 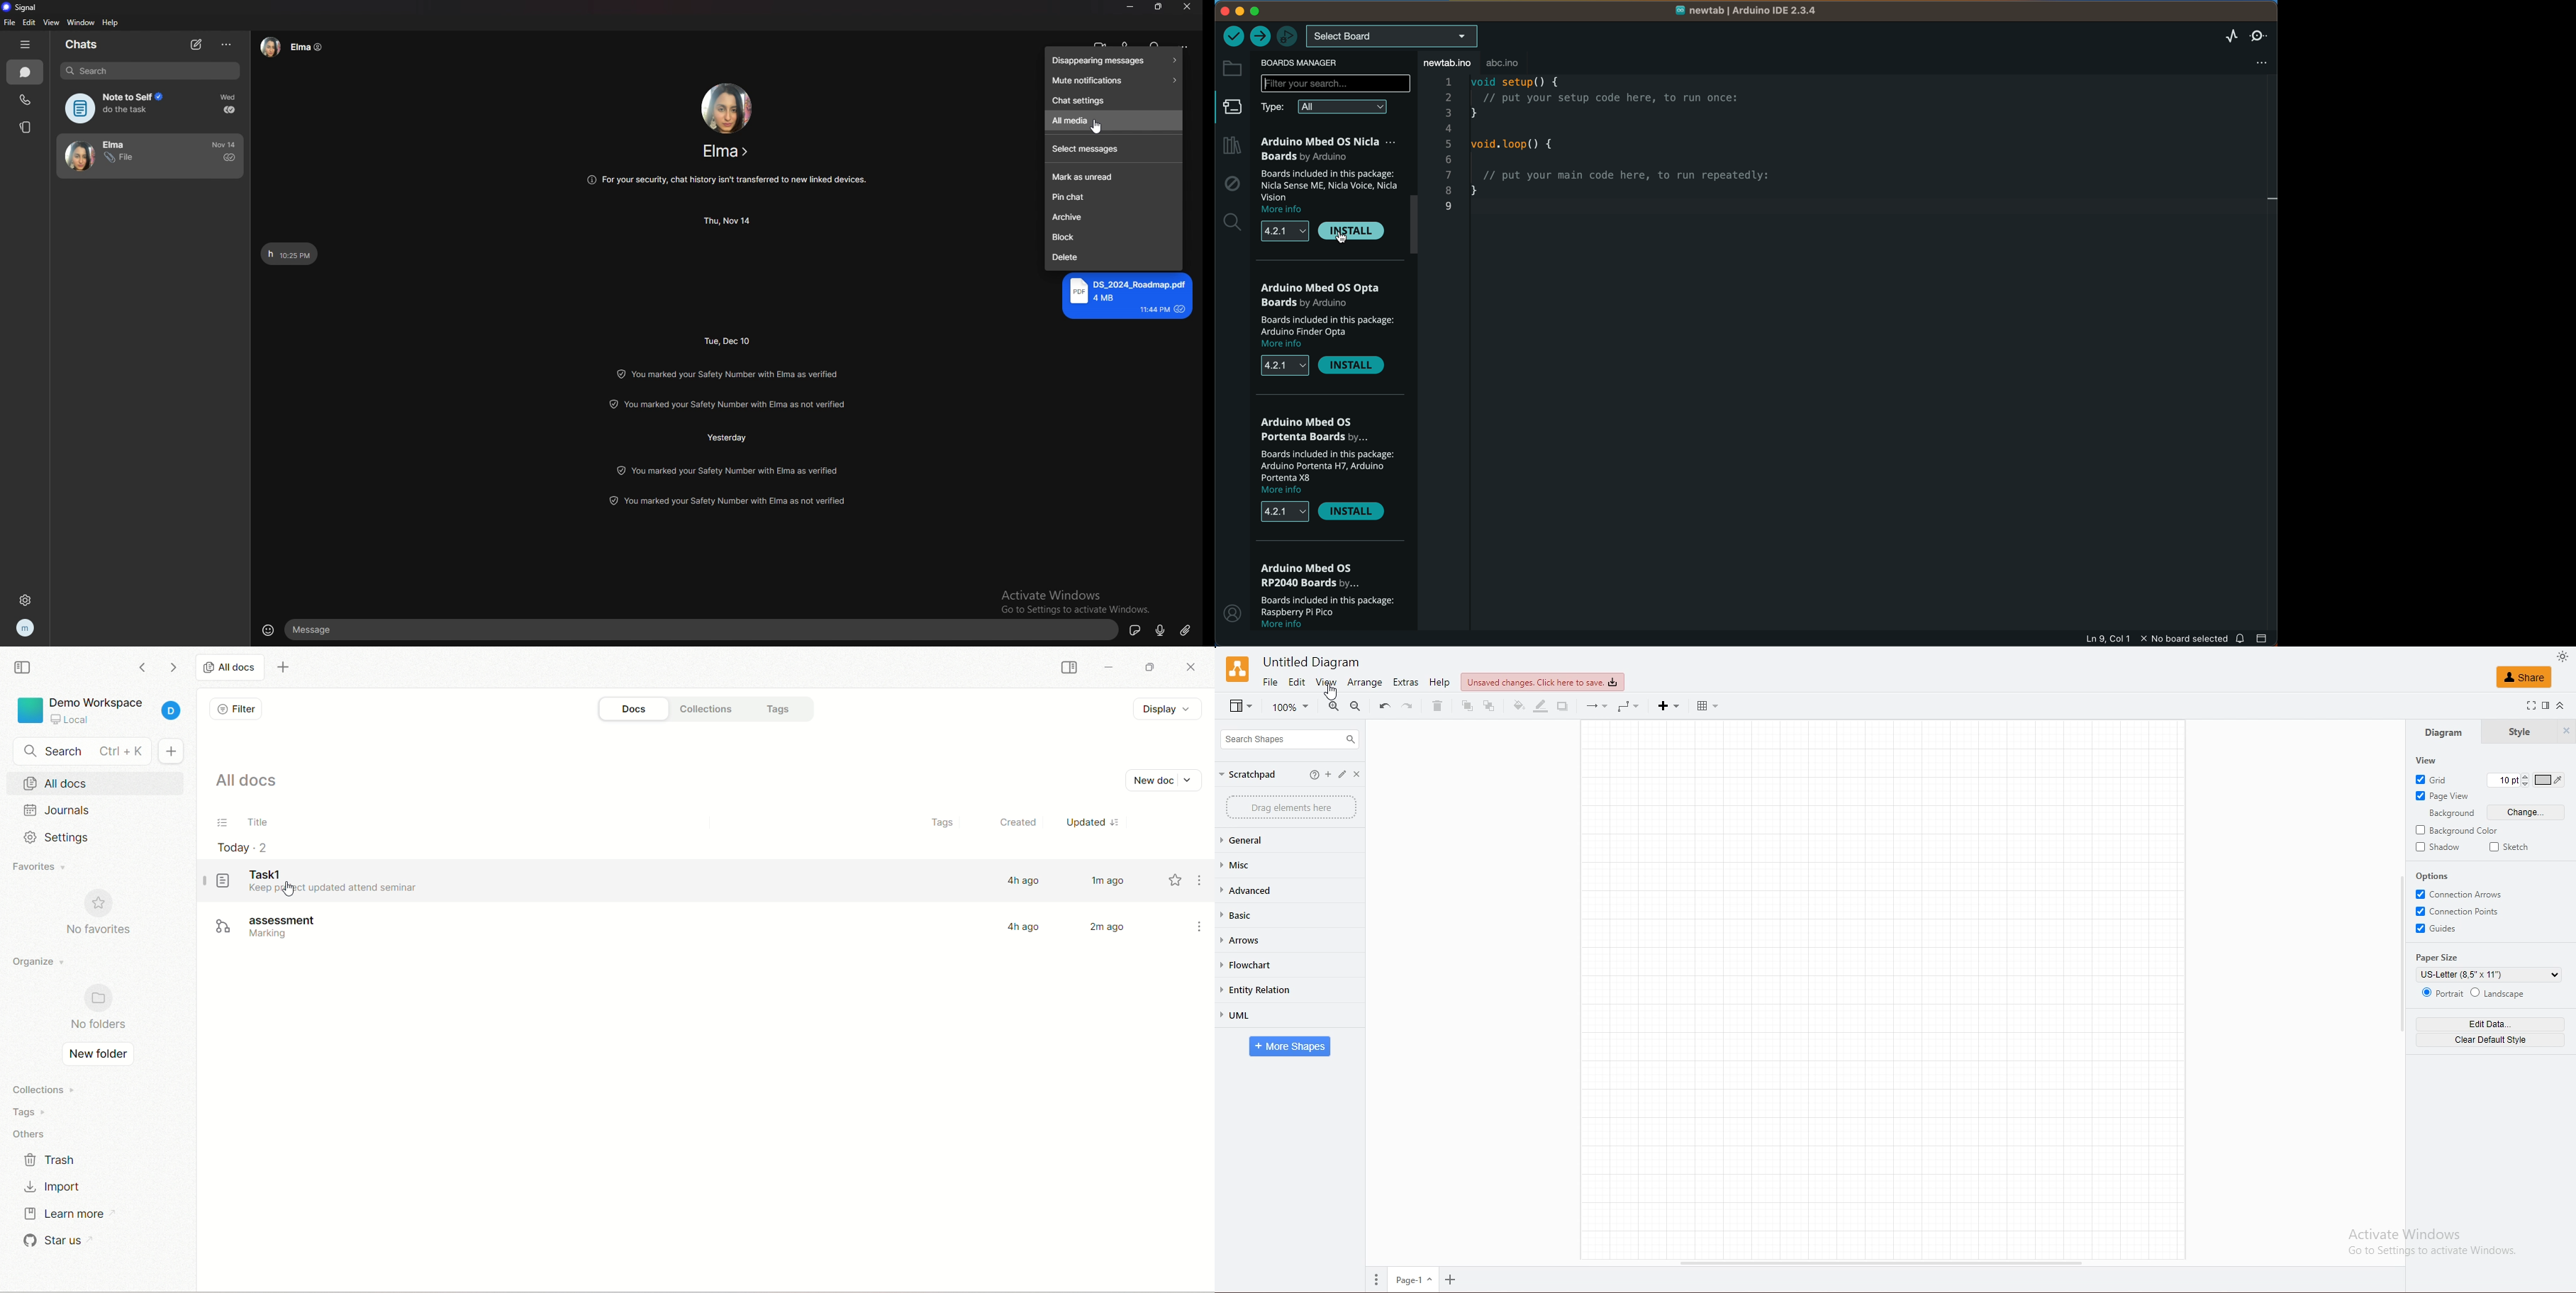 What do you see at coordinates (1127, 296) in the screenshot?
I see `text` at bounding box center [1127, 296].